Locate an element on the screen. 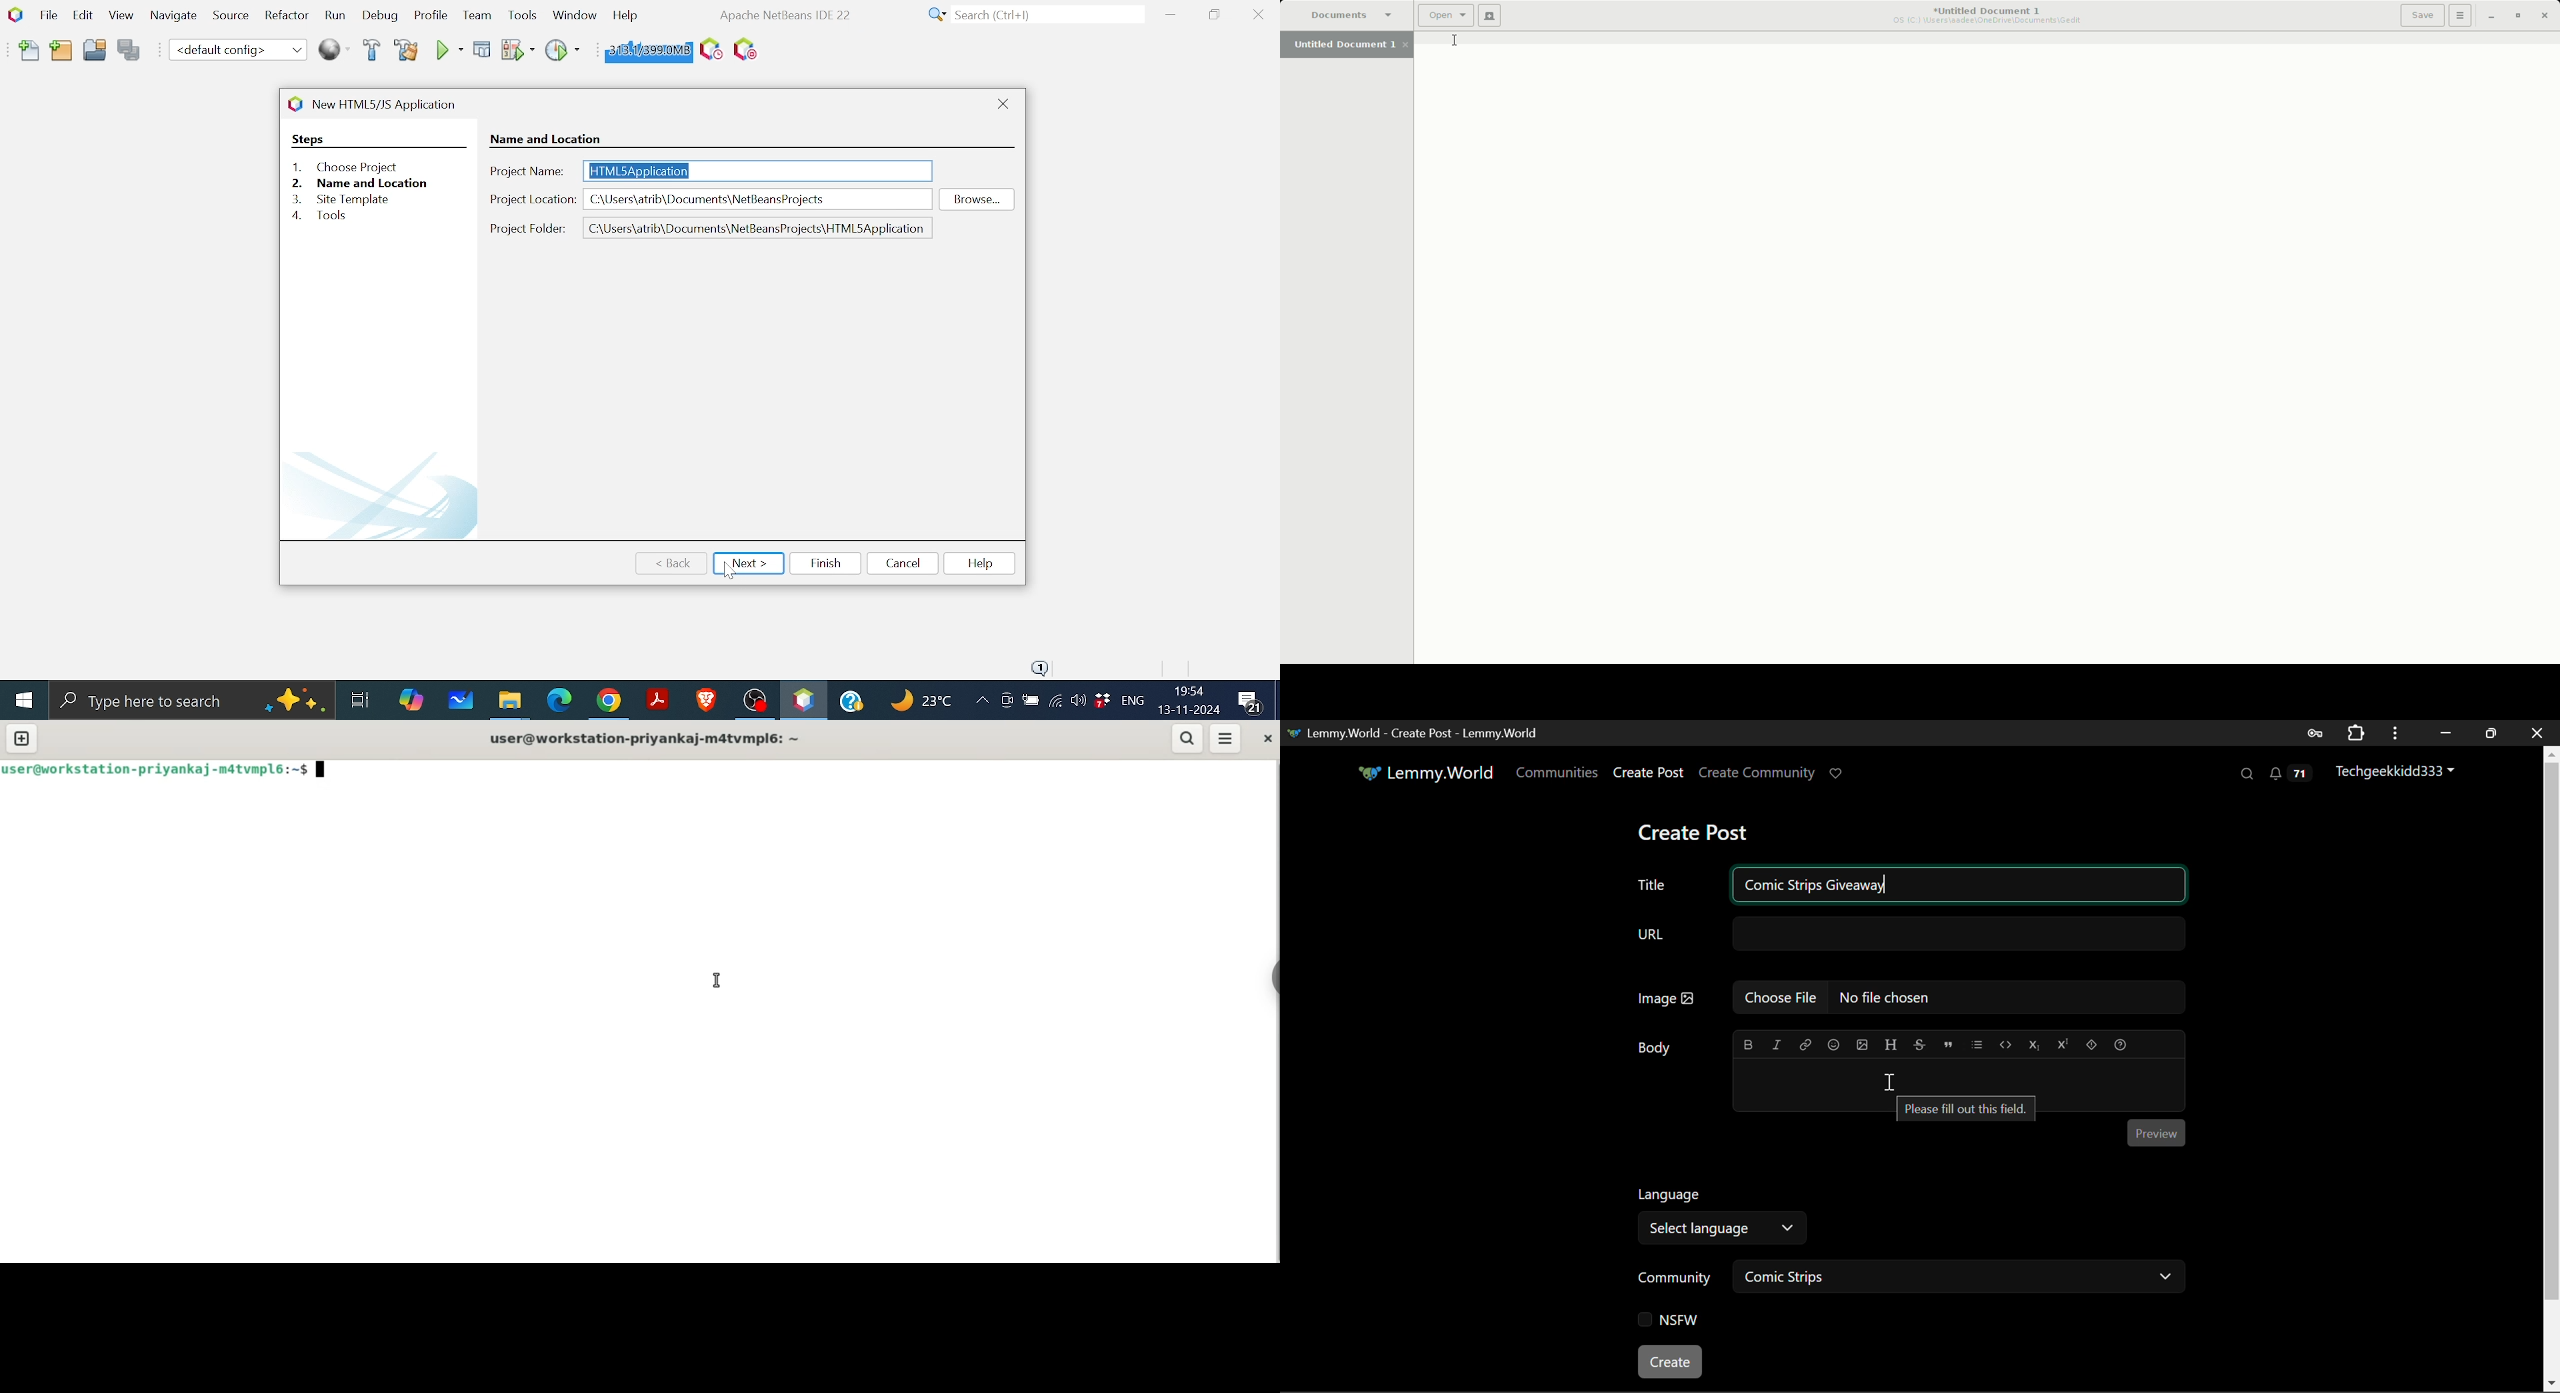 This screenshot has height=1400, width=2576. Extensions is located at coordinates (2355, 733).